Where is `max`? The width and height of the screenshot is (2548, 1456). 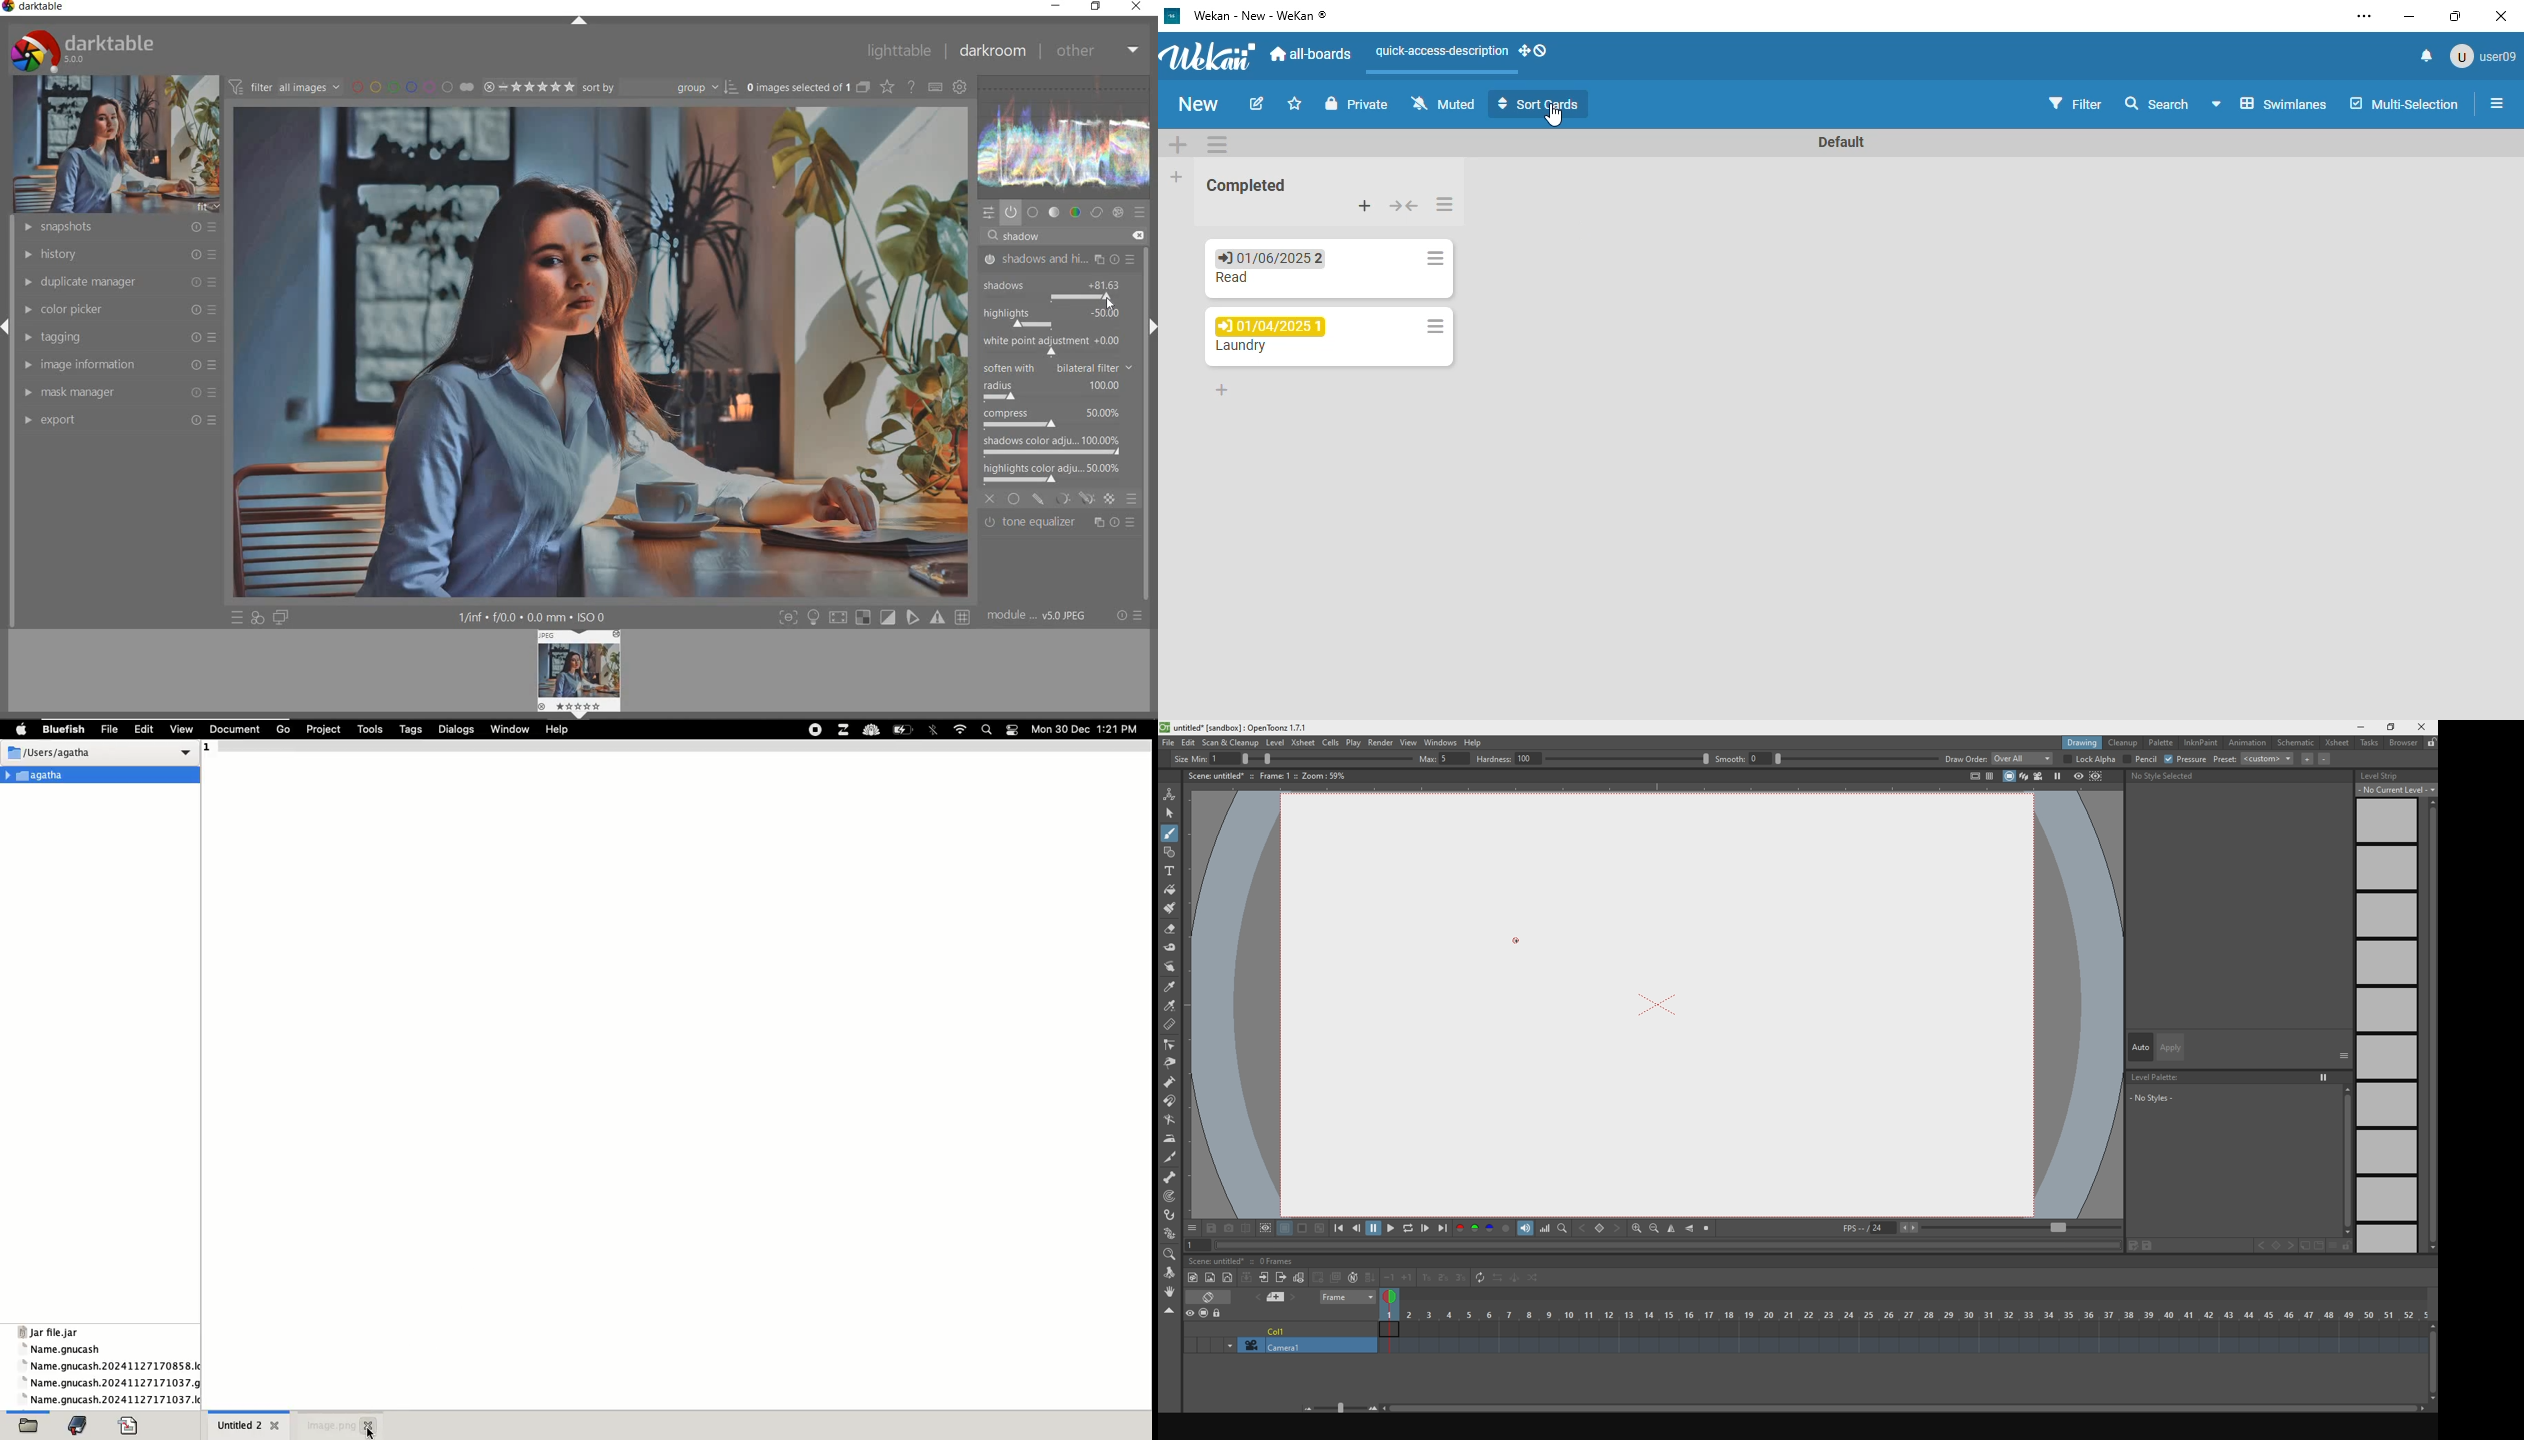
max is located at coordinates (1442, 758).